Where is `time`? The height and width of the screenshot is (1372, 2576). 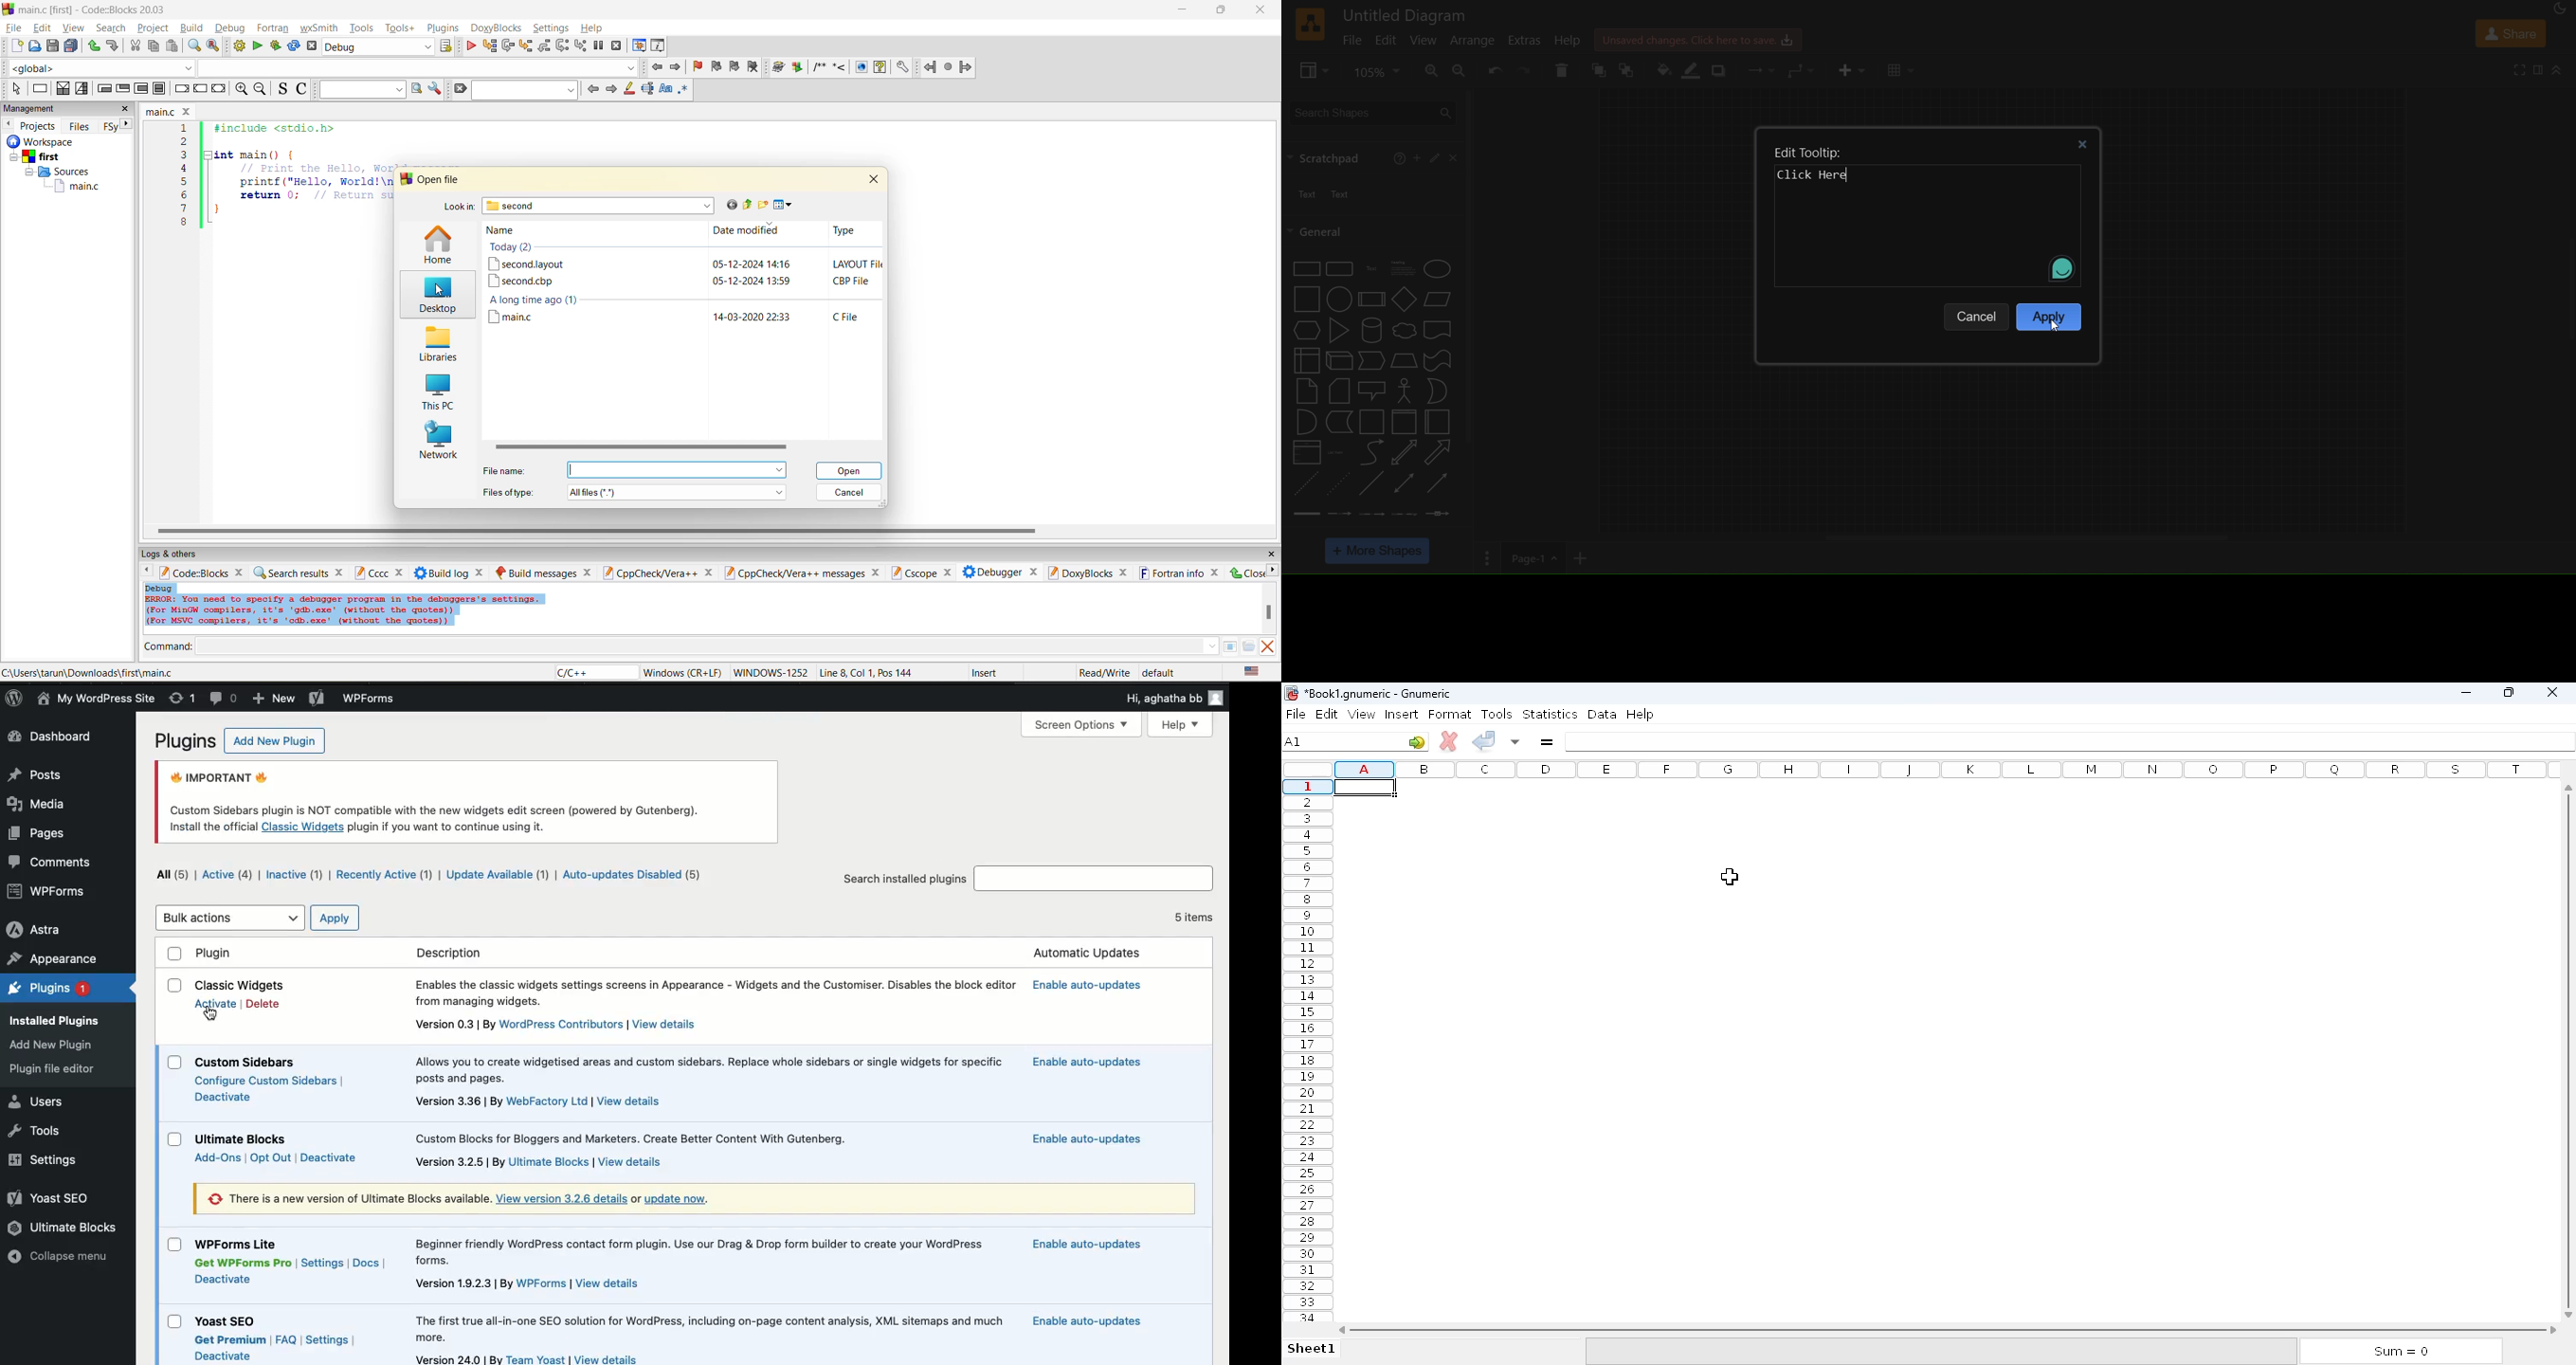
time is located at coordinates (781, 280).